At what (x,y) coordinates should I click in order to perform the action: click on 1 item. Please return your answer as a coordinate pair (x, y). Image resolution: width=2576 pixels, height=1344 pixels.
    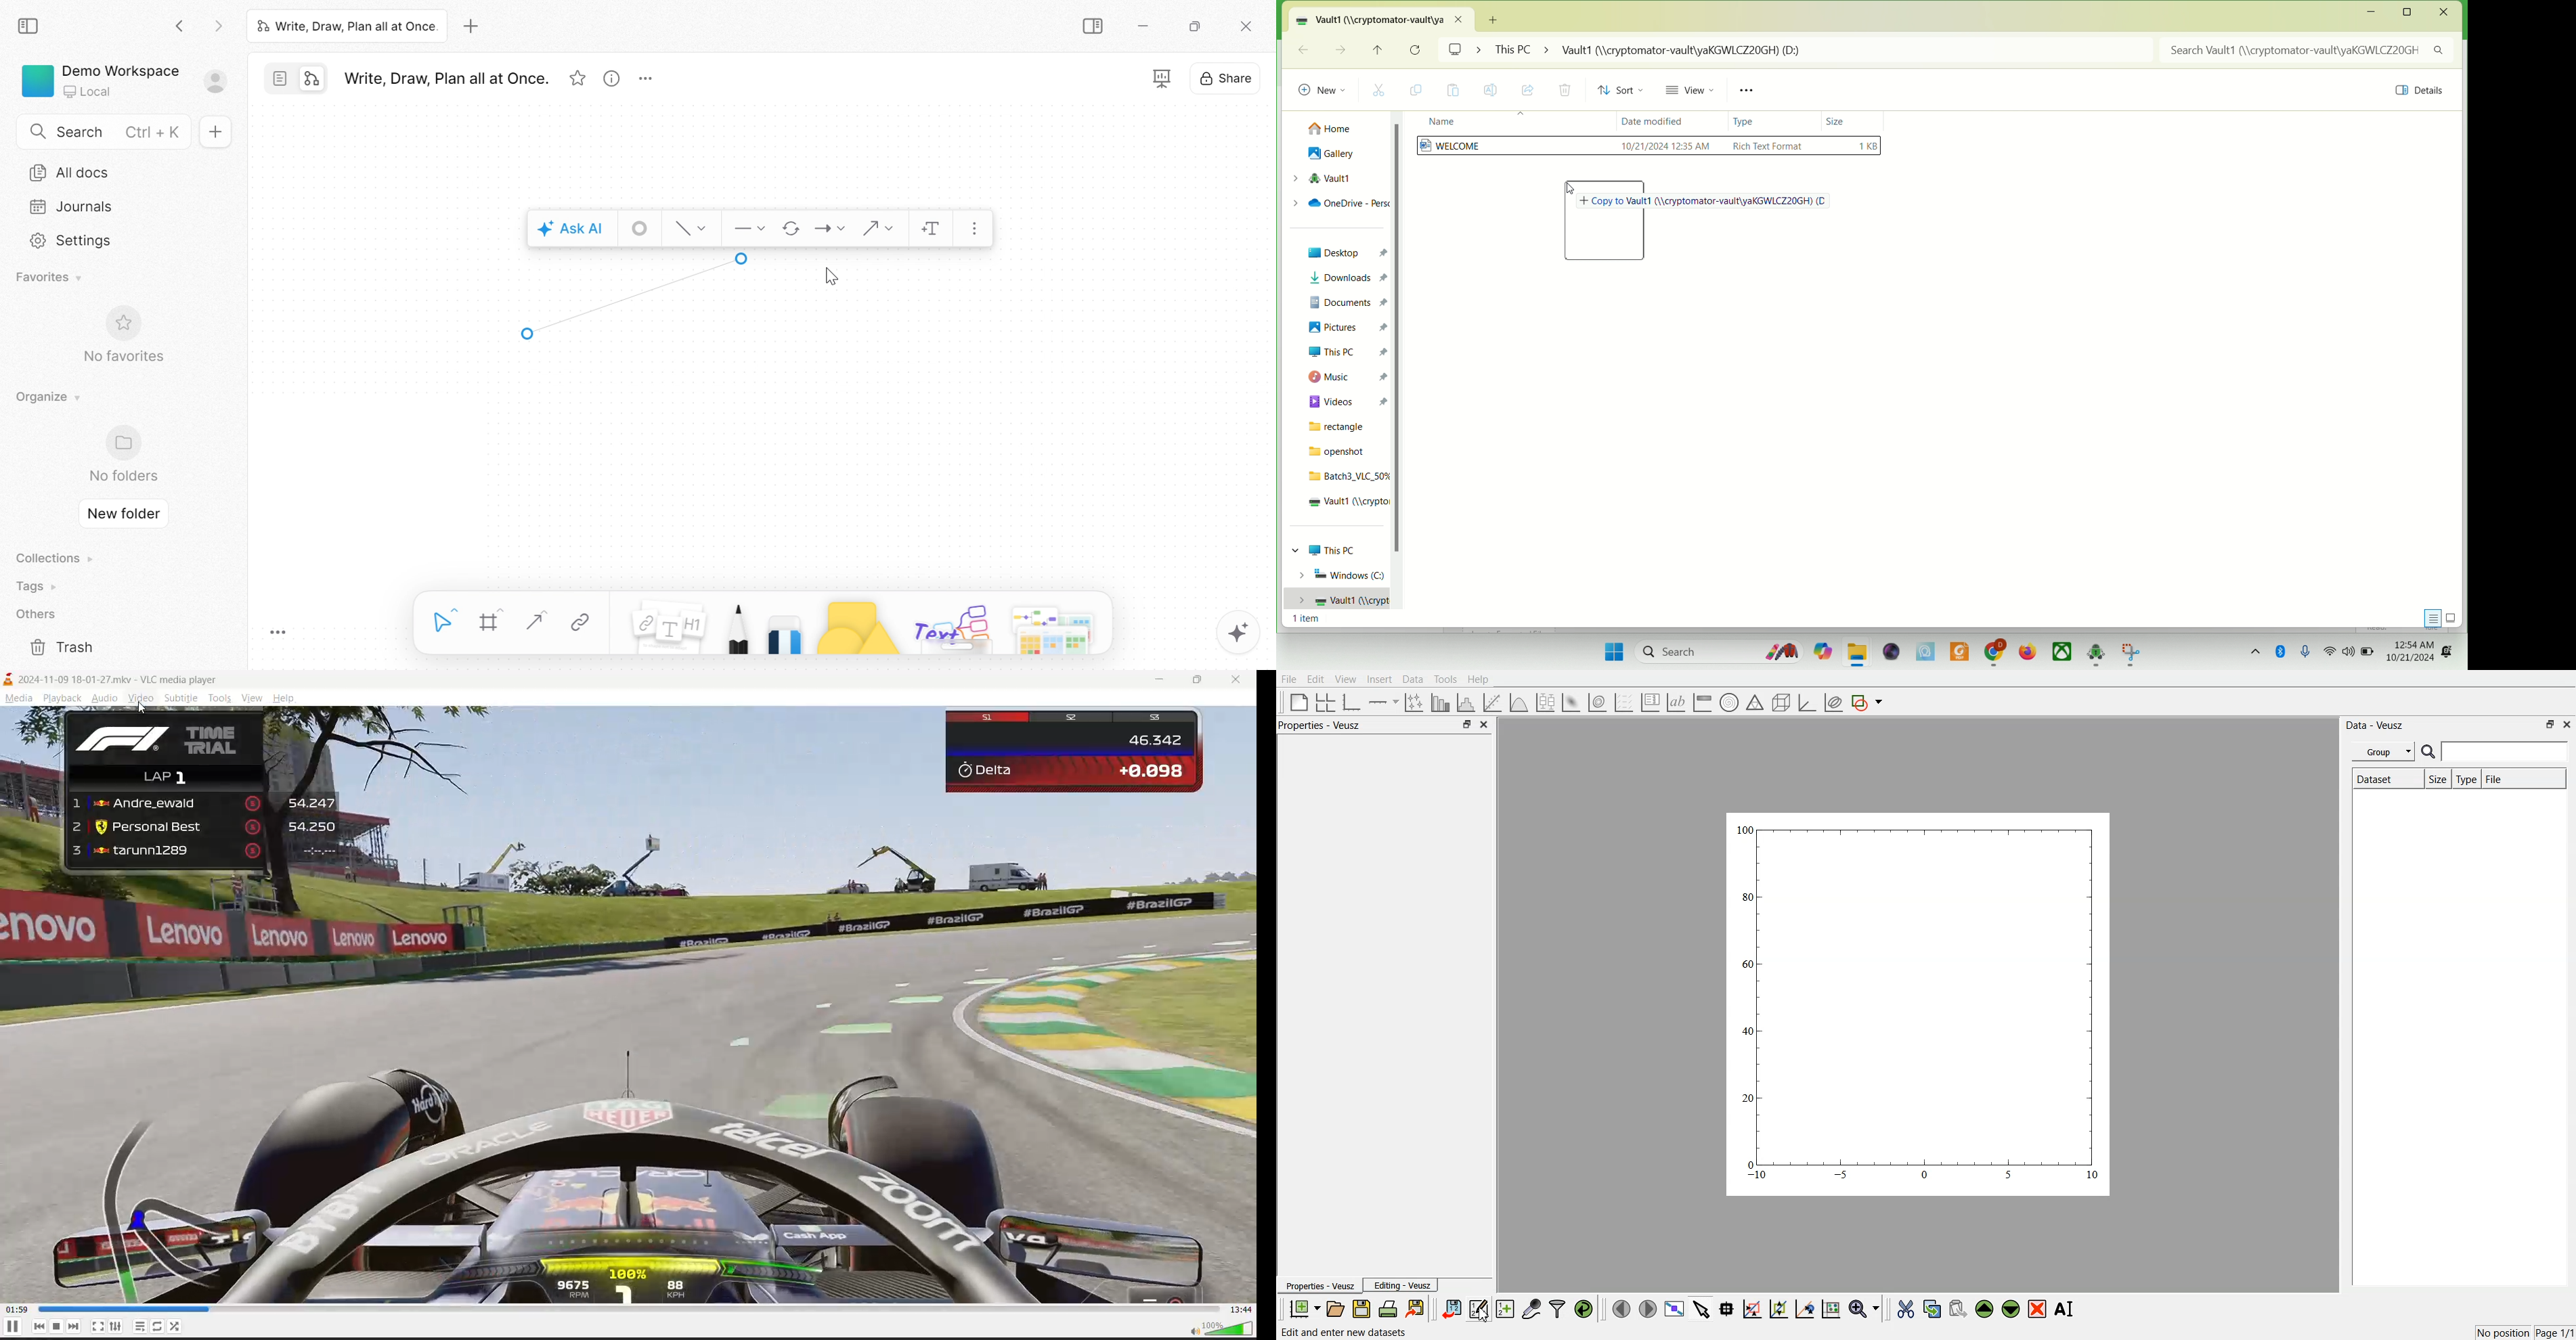
    Looking at the image, I should click on (1304, 620).